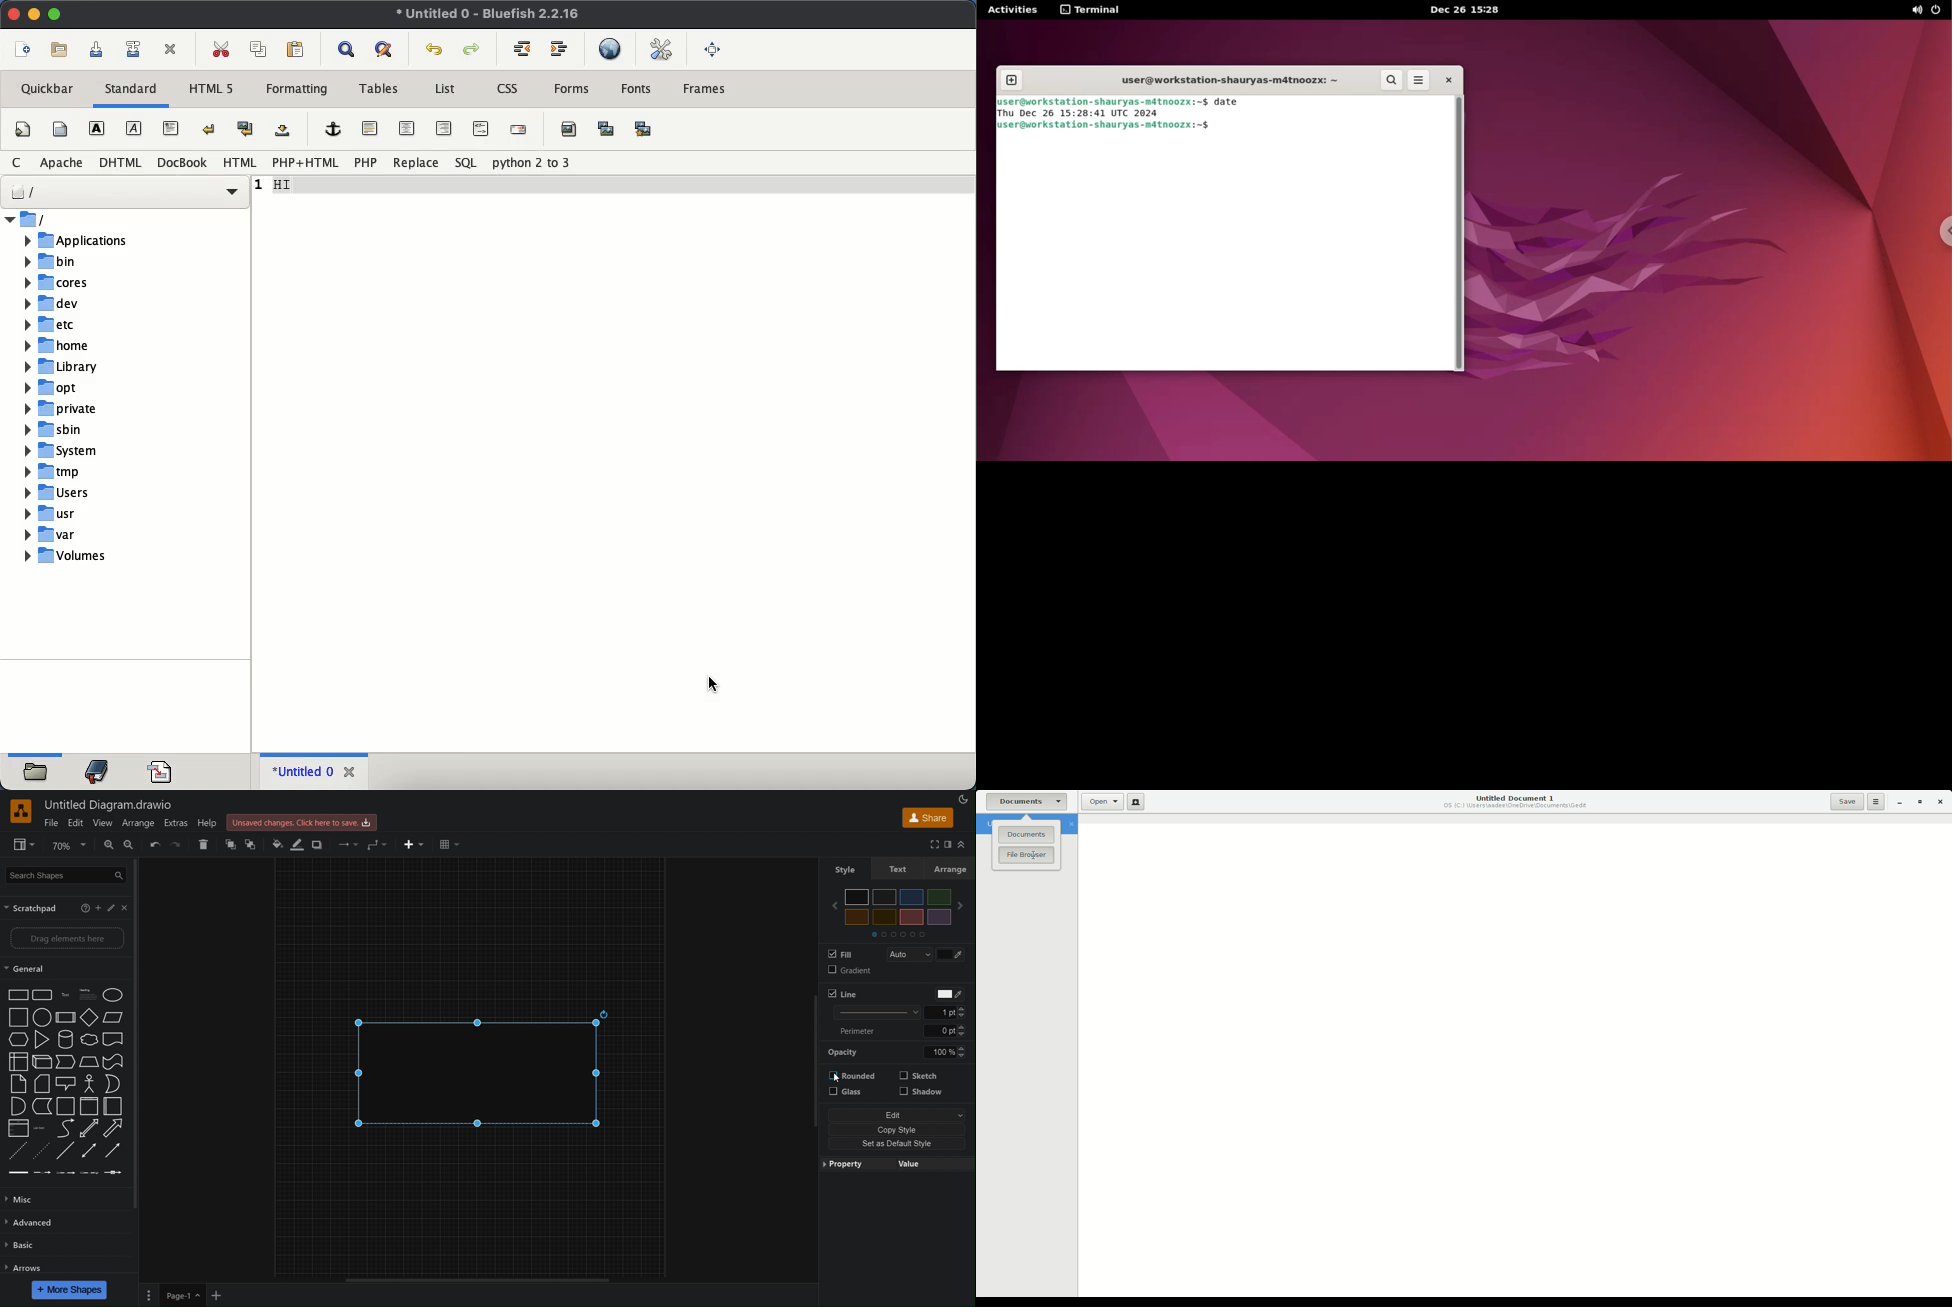 The image size is (1960, 1316). What do you see at coordinates (483, 1280) in the screenshot?
I see `Scrollbar` at bounding box center [483, 1280].